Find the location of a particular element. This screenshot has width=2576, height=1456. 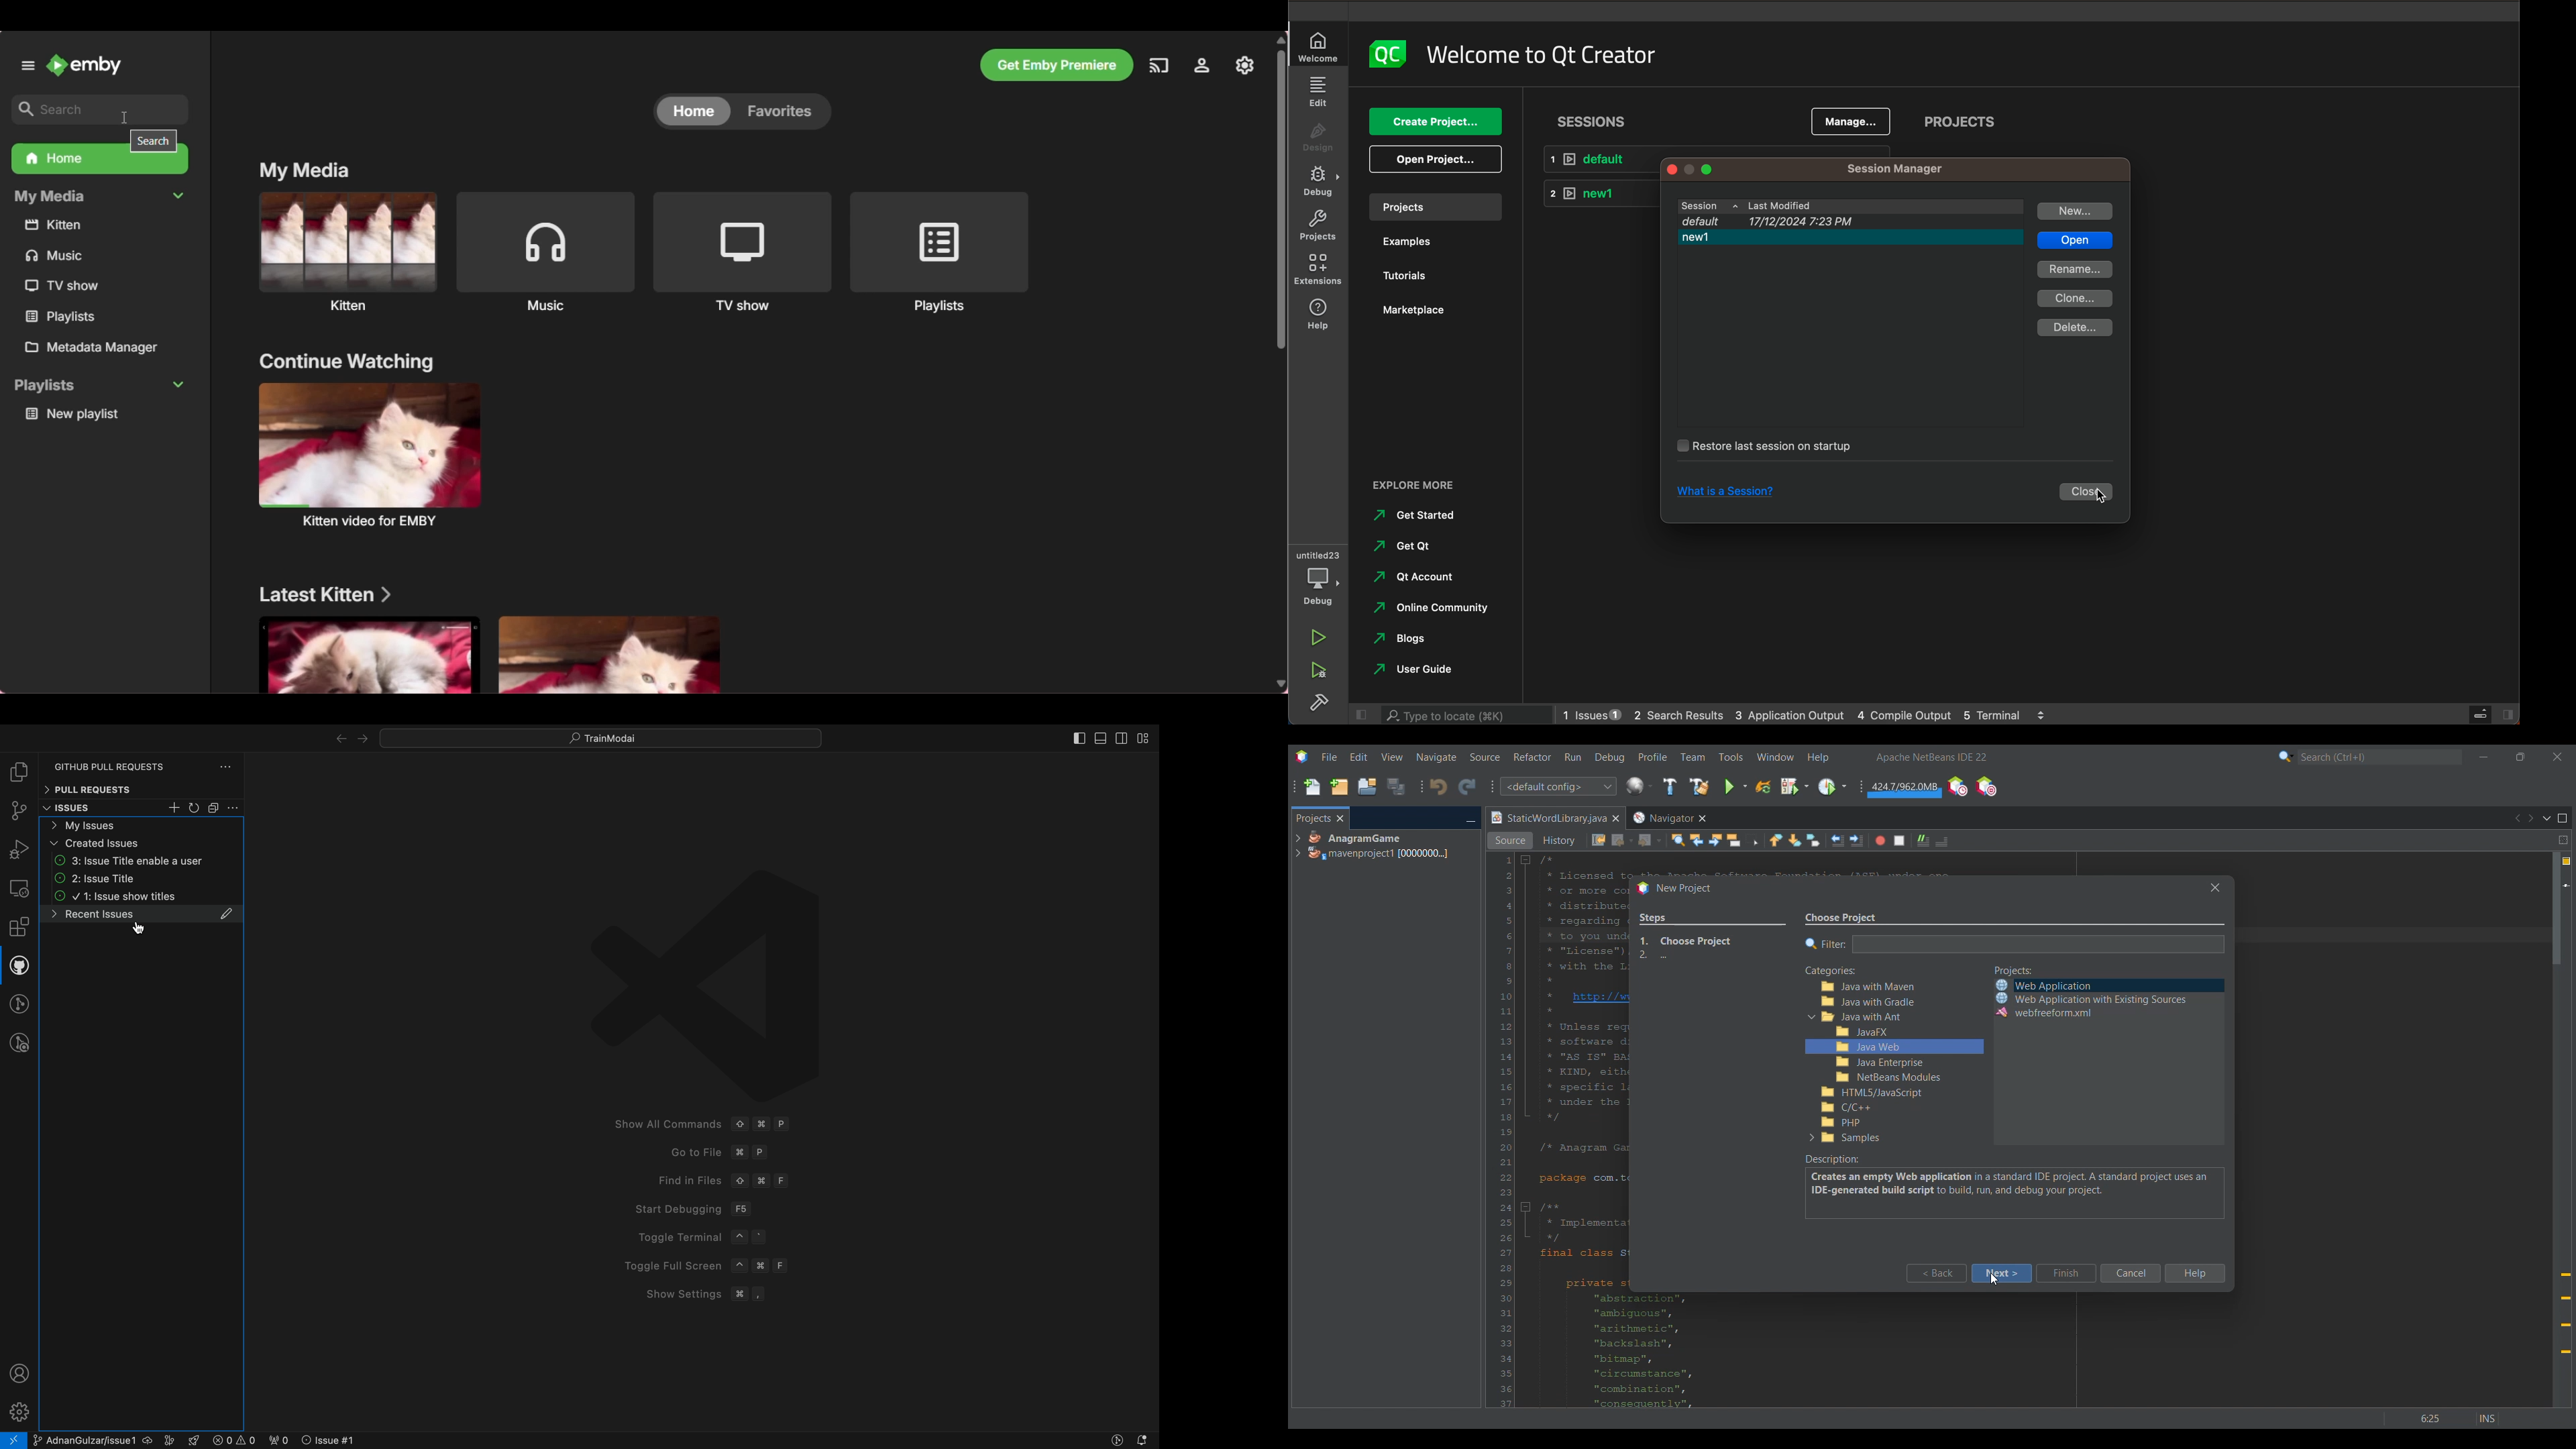

clone is located at coordinates (2078, 298).